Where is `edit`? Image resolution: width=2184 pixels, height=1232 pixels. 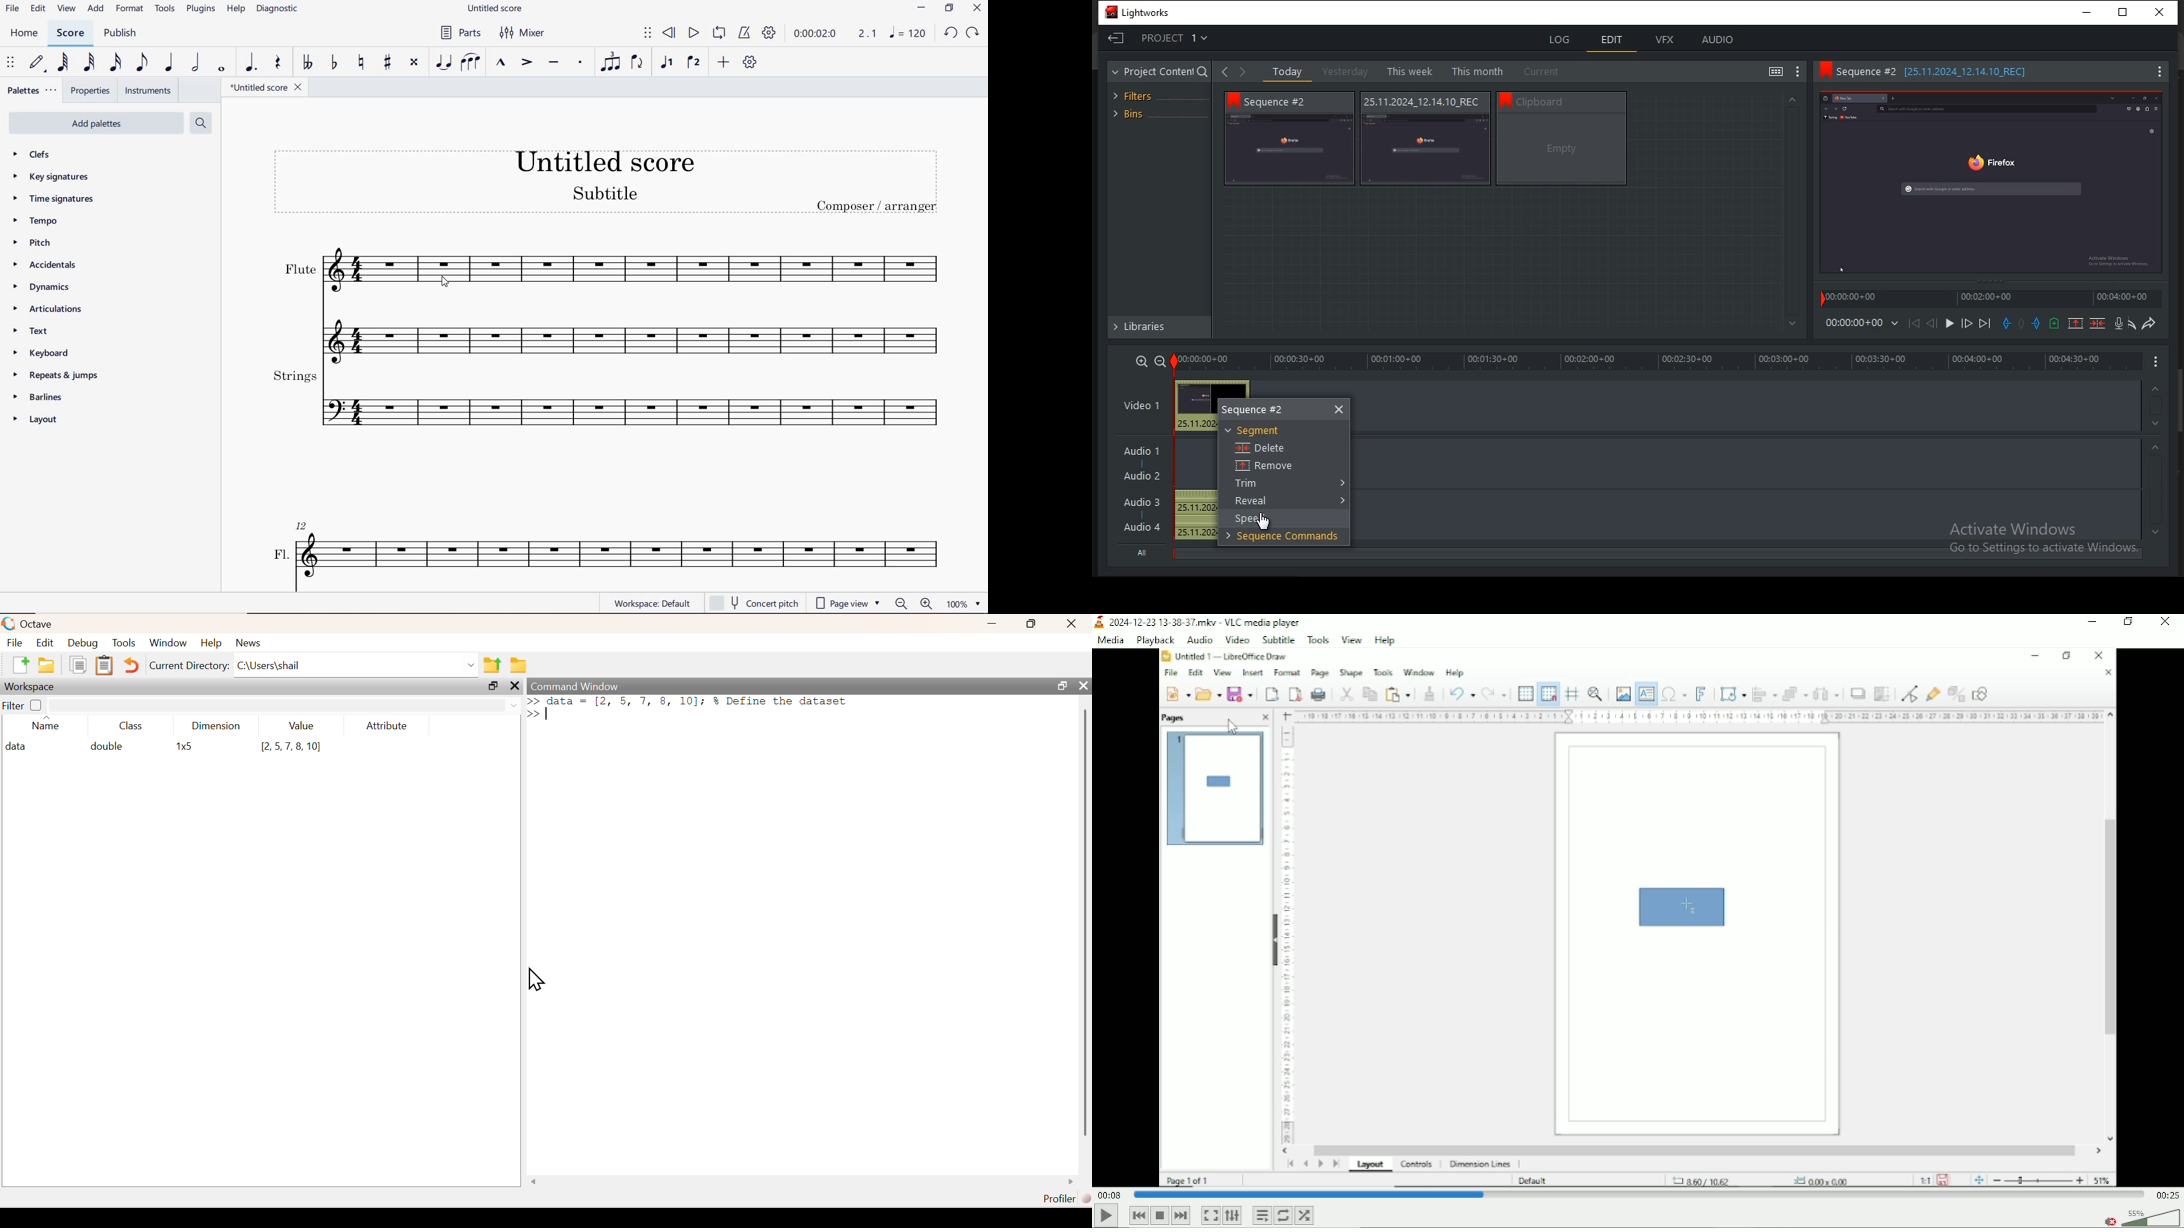
edit is located at coordinates (36, 9).